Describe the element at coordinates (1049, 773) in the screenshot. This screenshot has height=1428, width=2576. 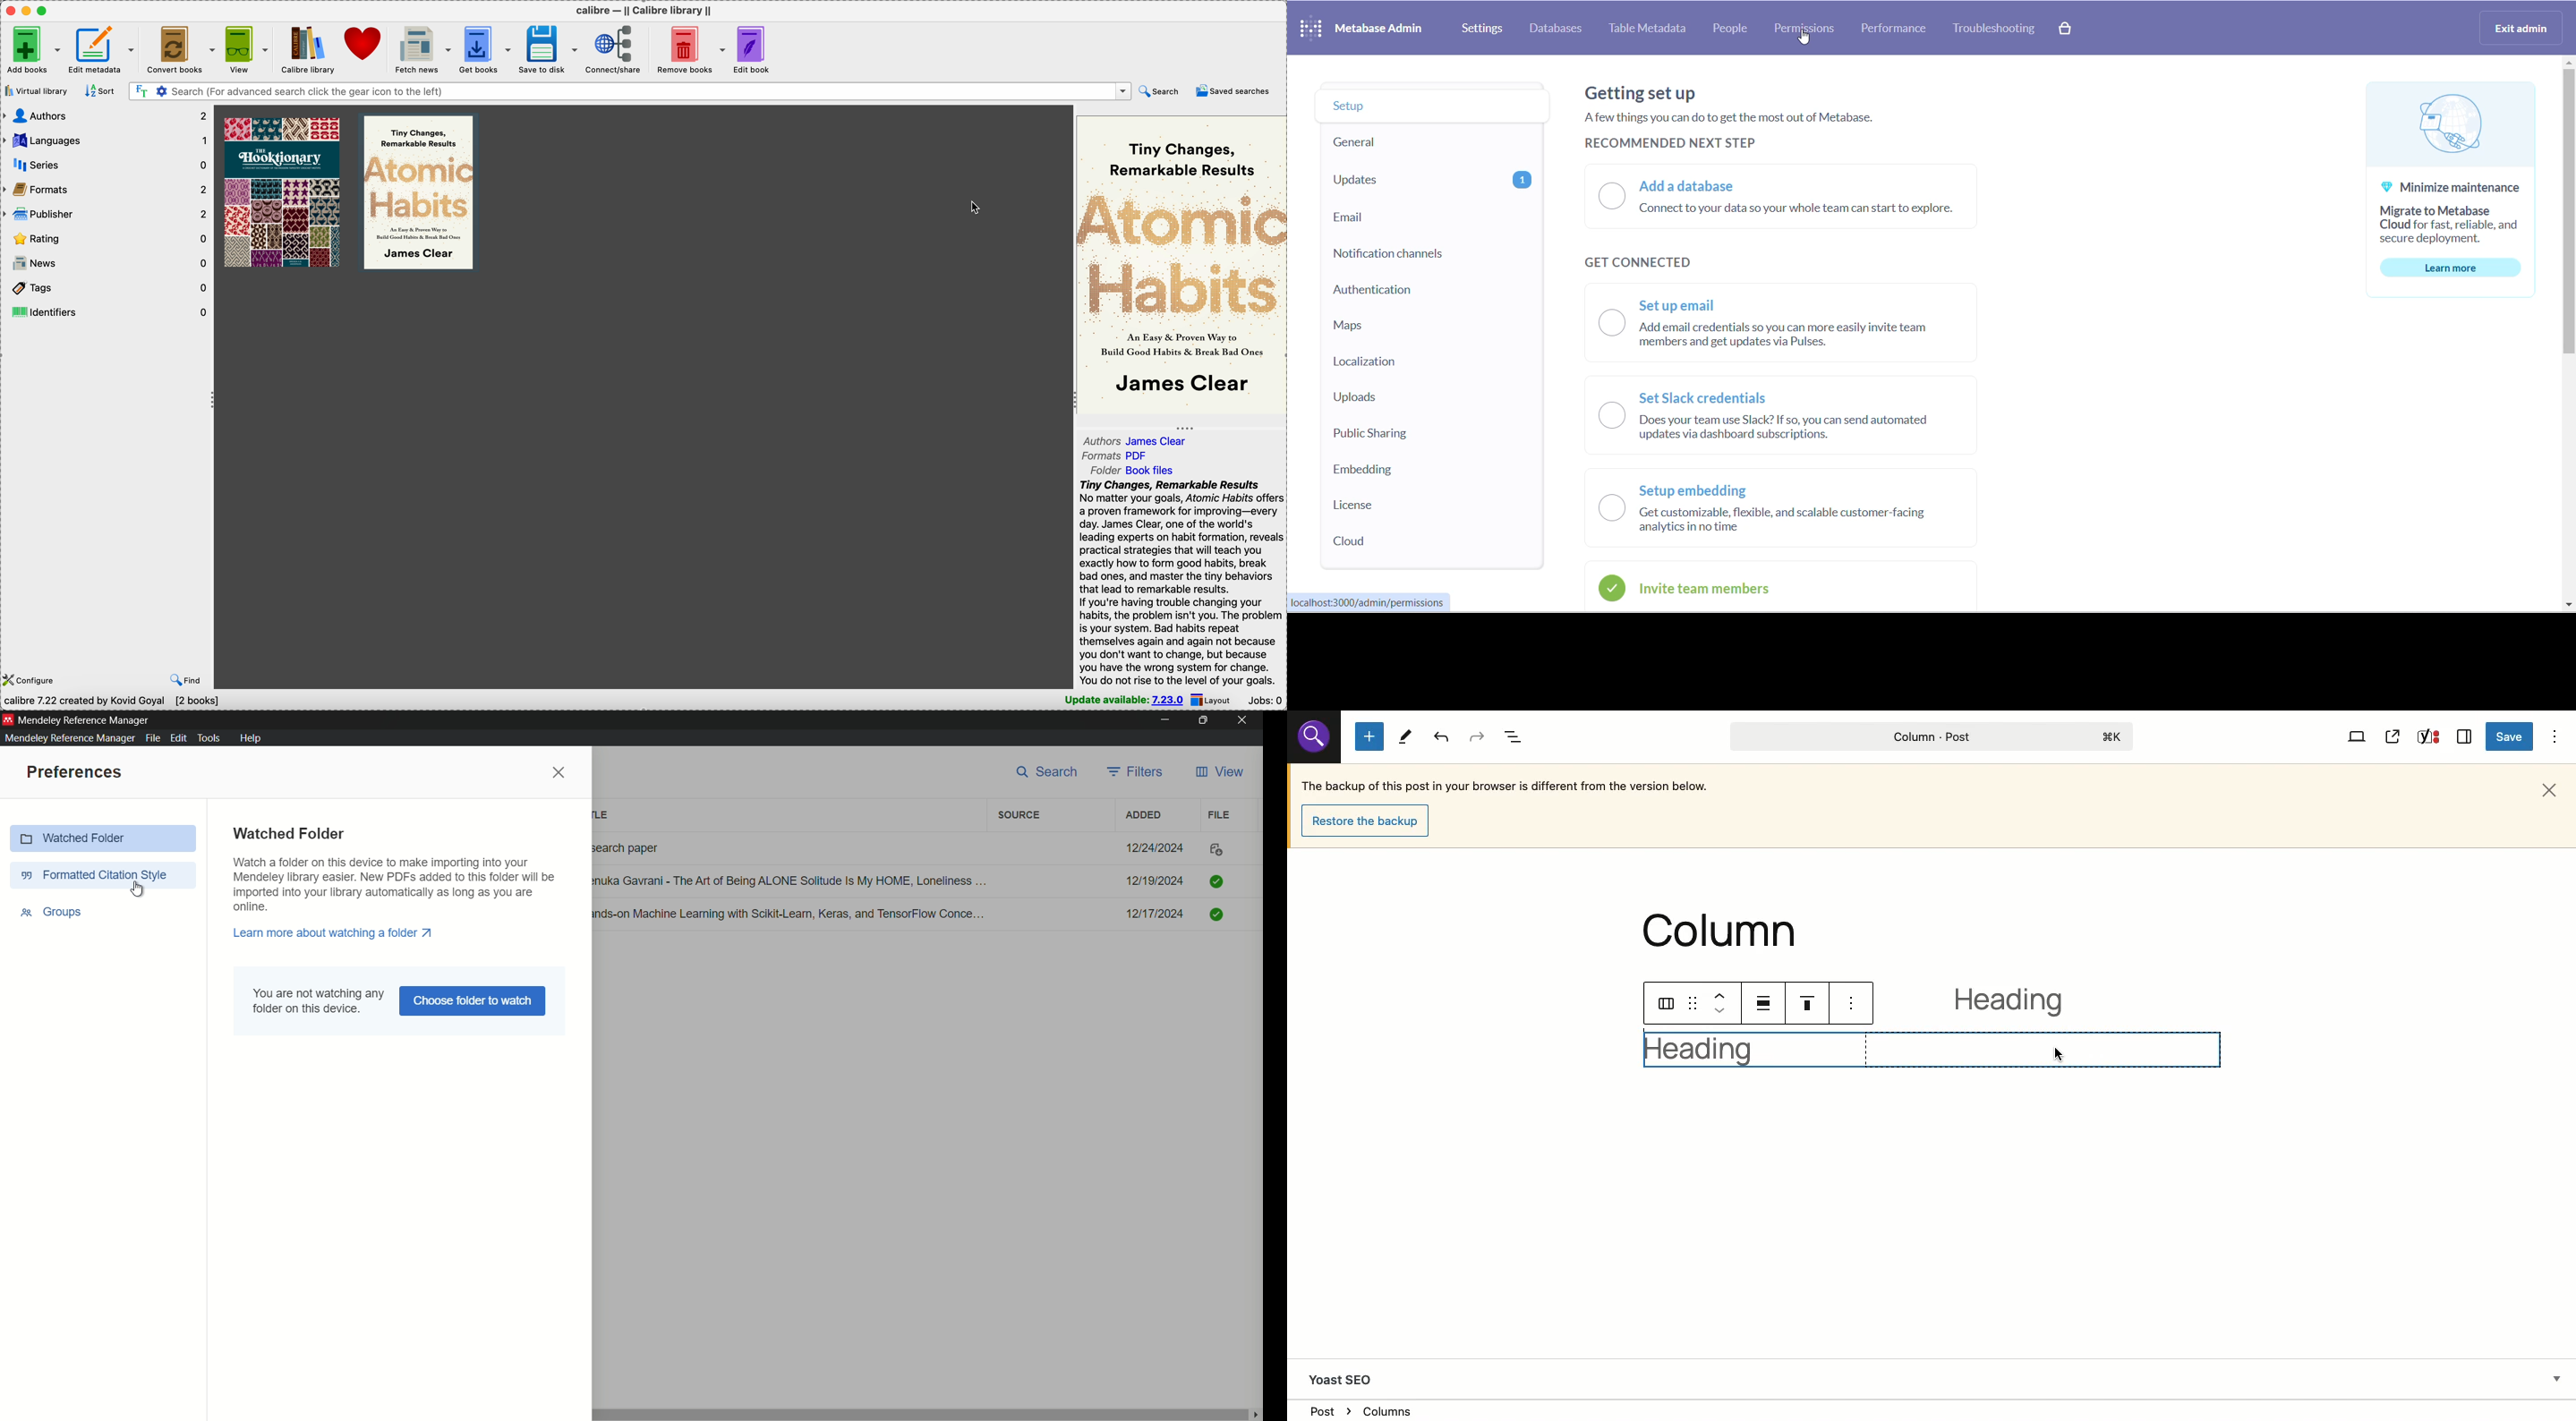
I see `search` at that location.